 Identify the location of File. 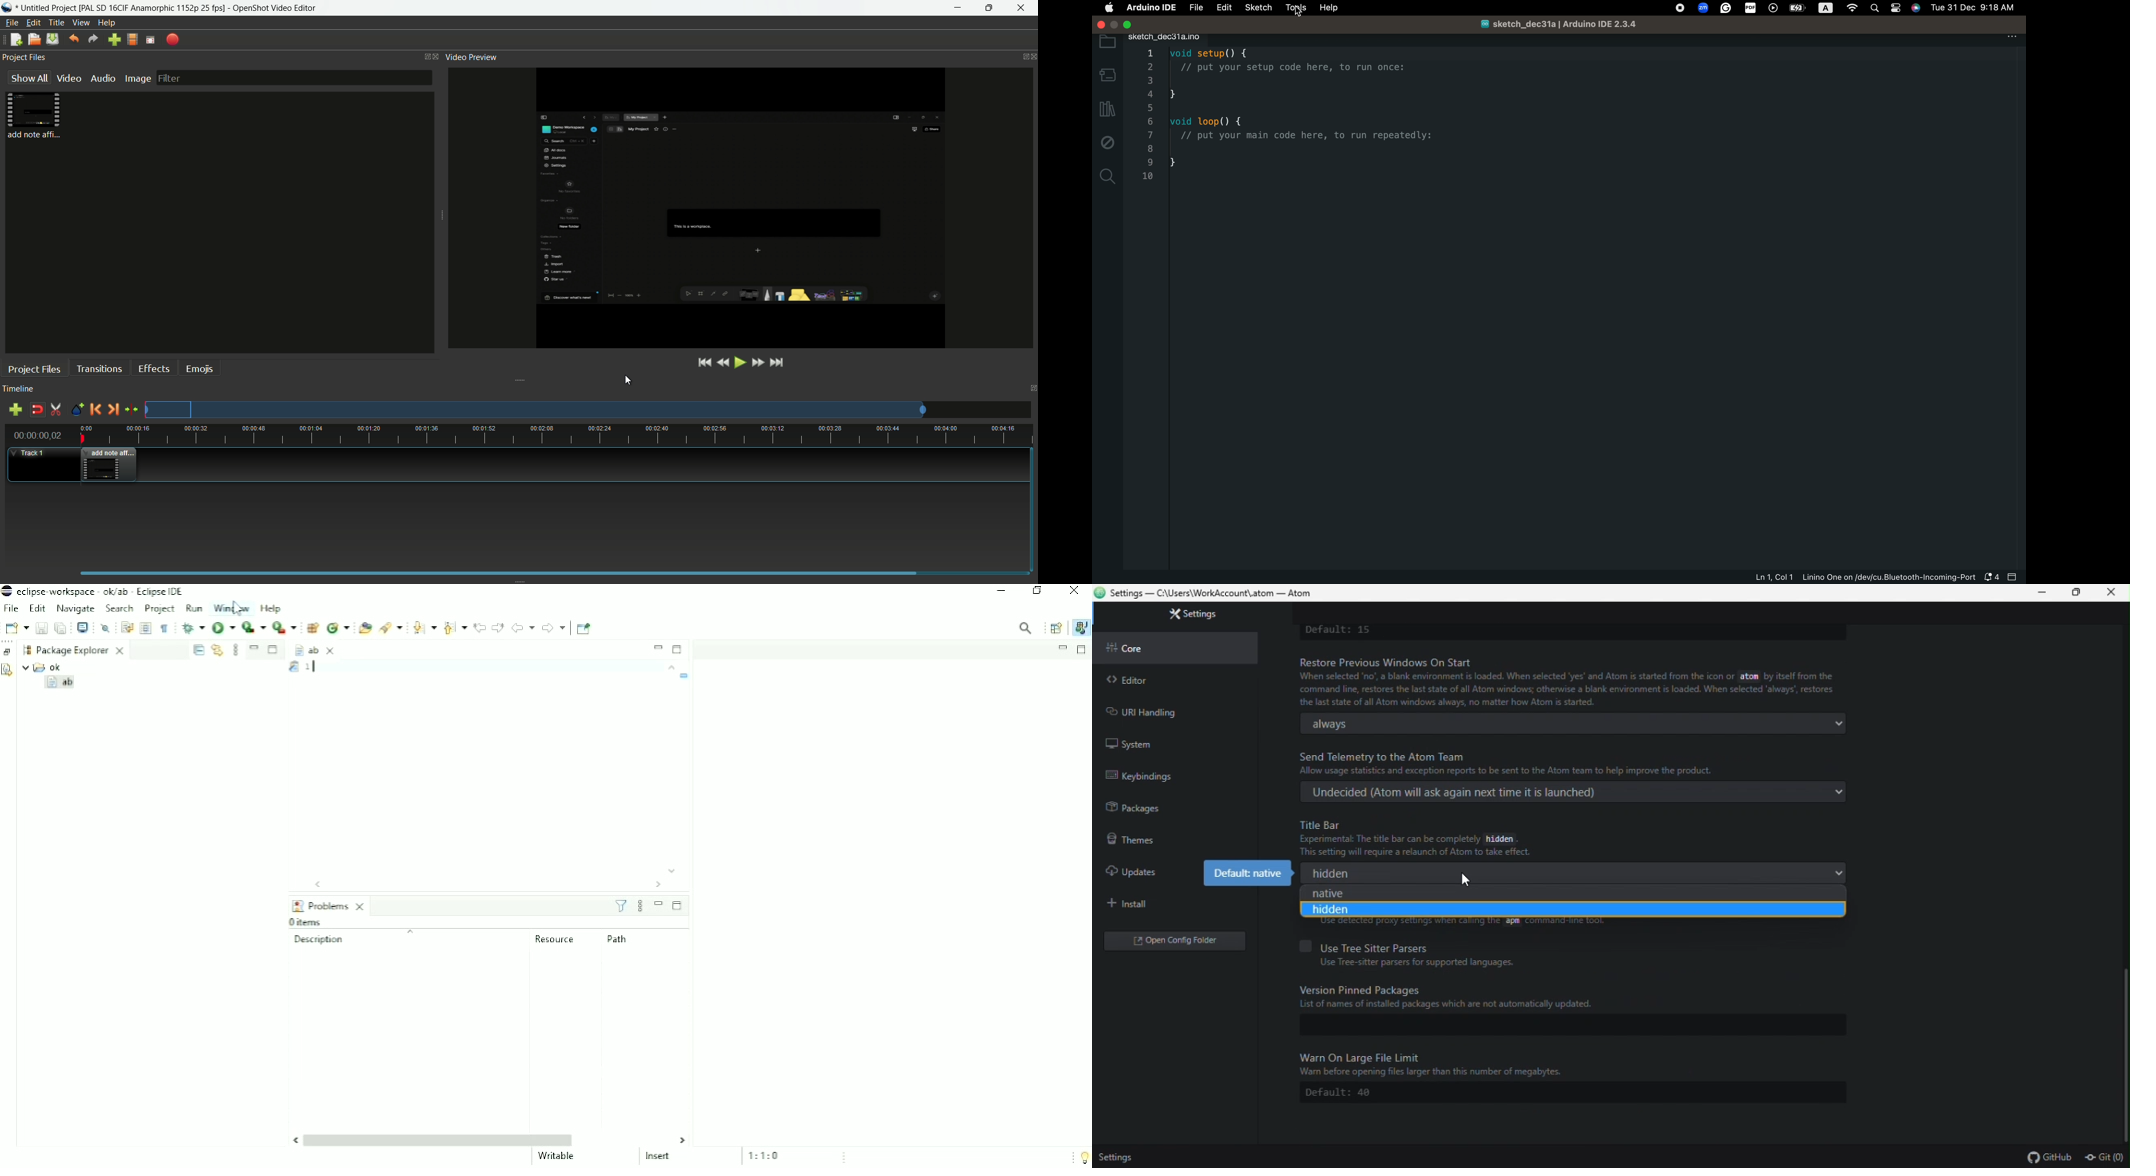
(12, 609).